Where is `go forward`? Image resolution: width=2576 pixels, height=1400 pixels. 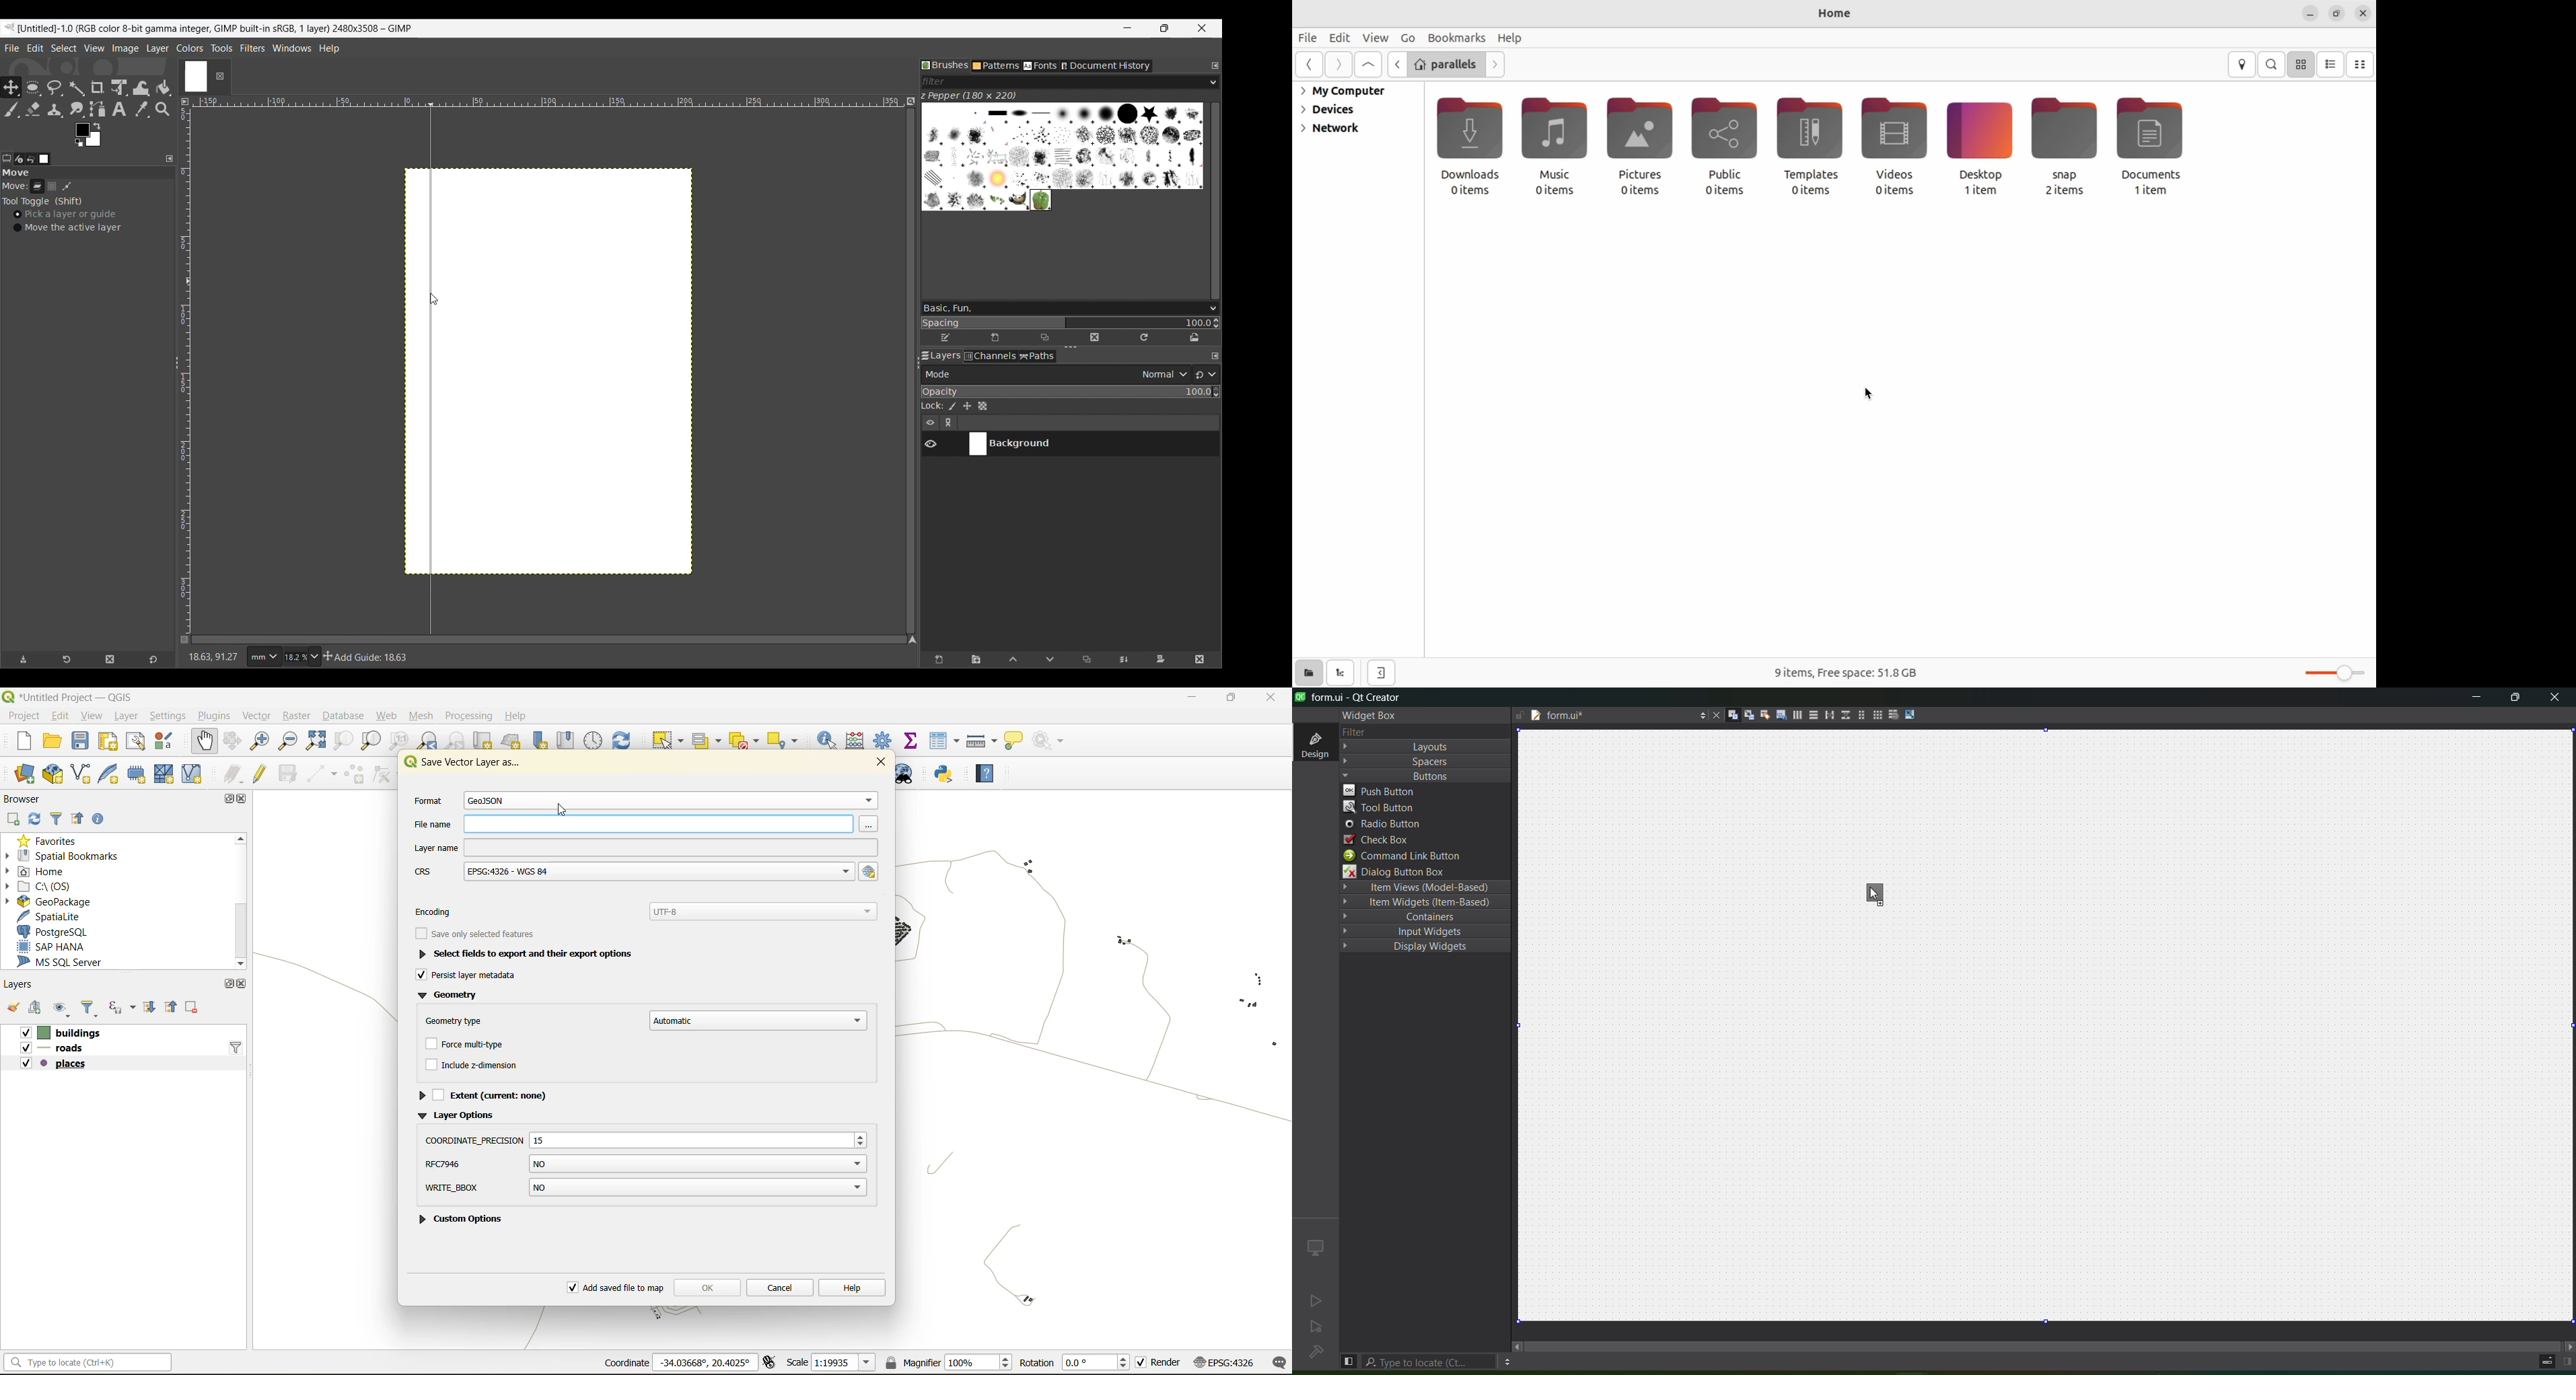 go forward is located at coordinates (1495, 64).